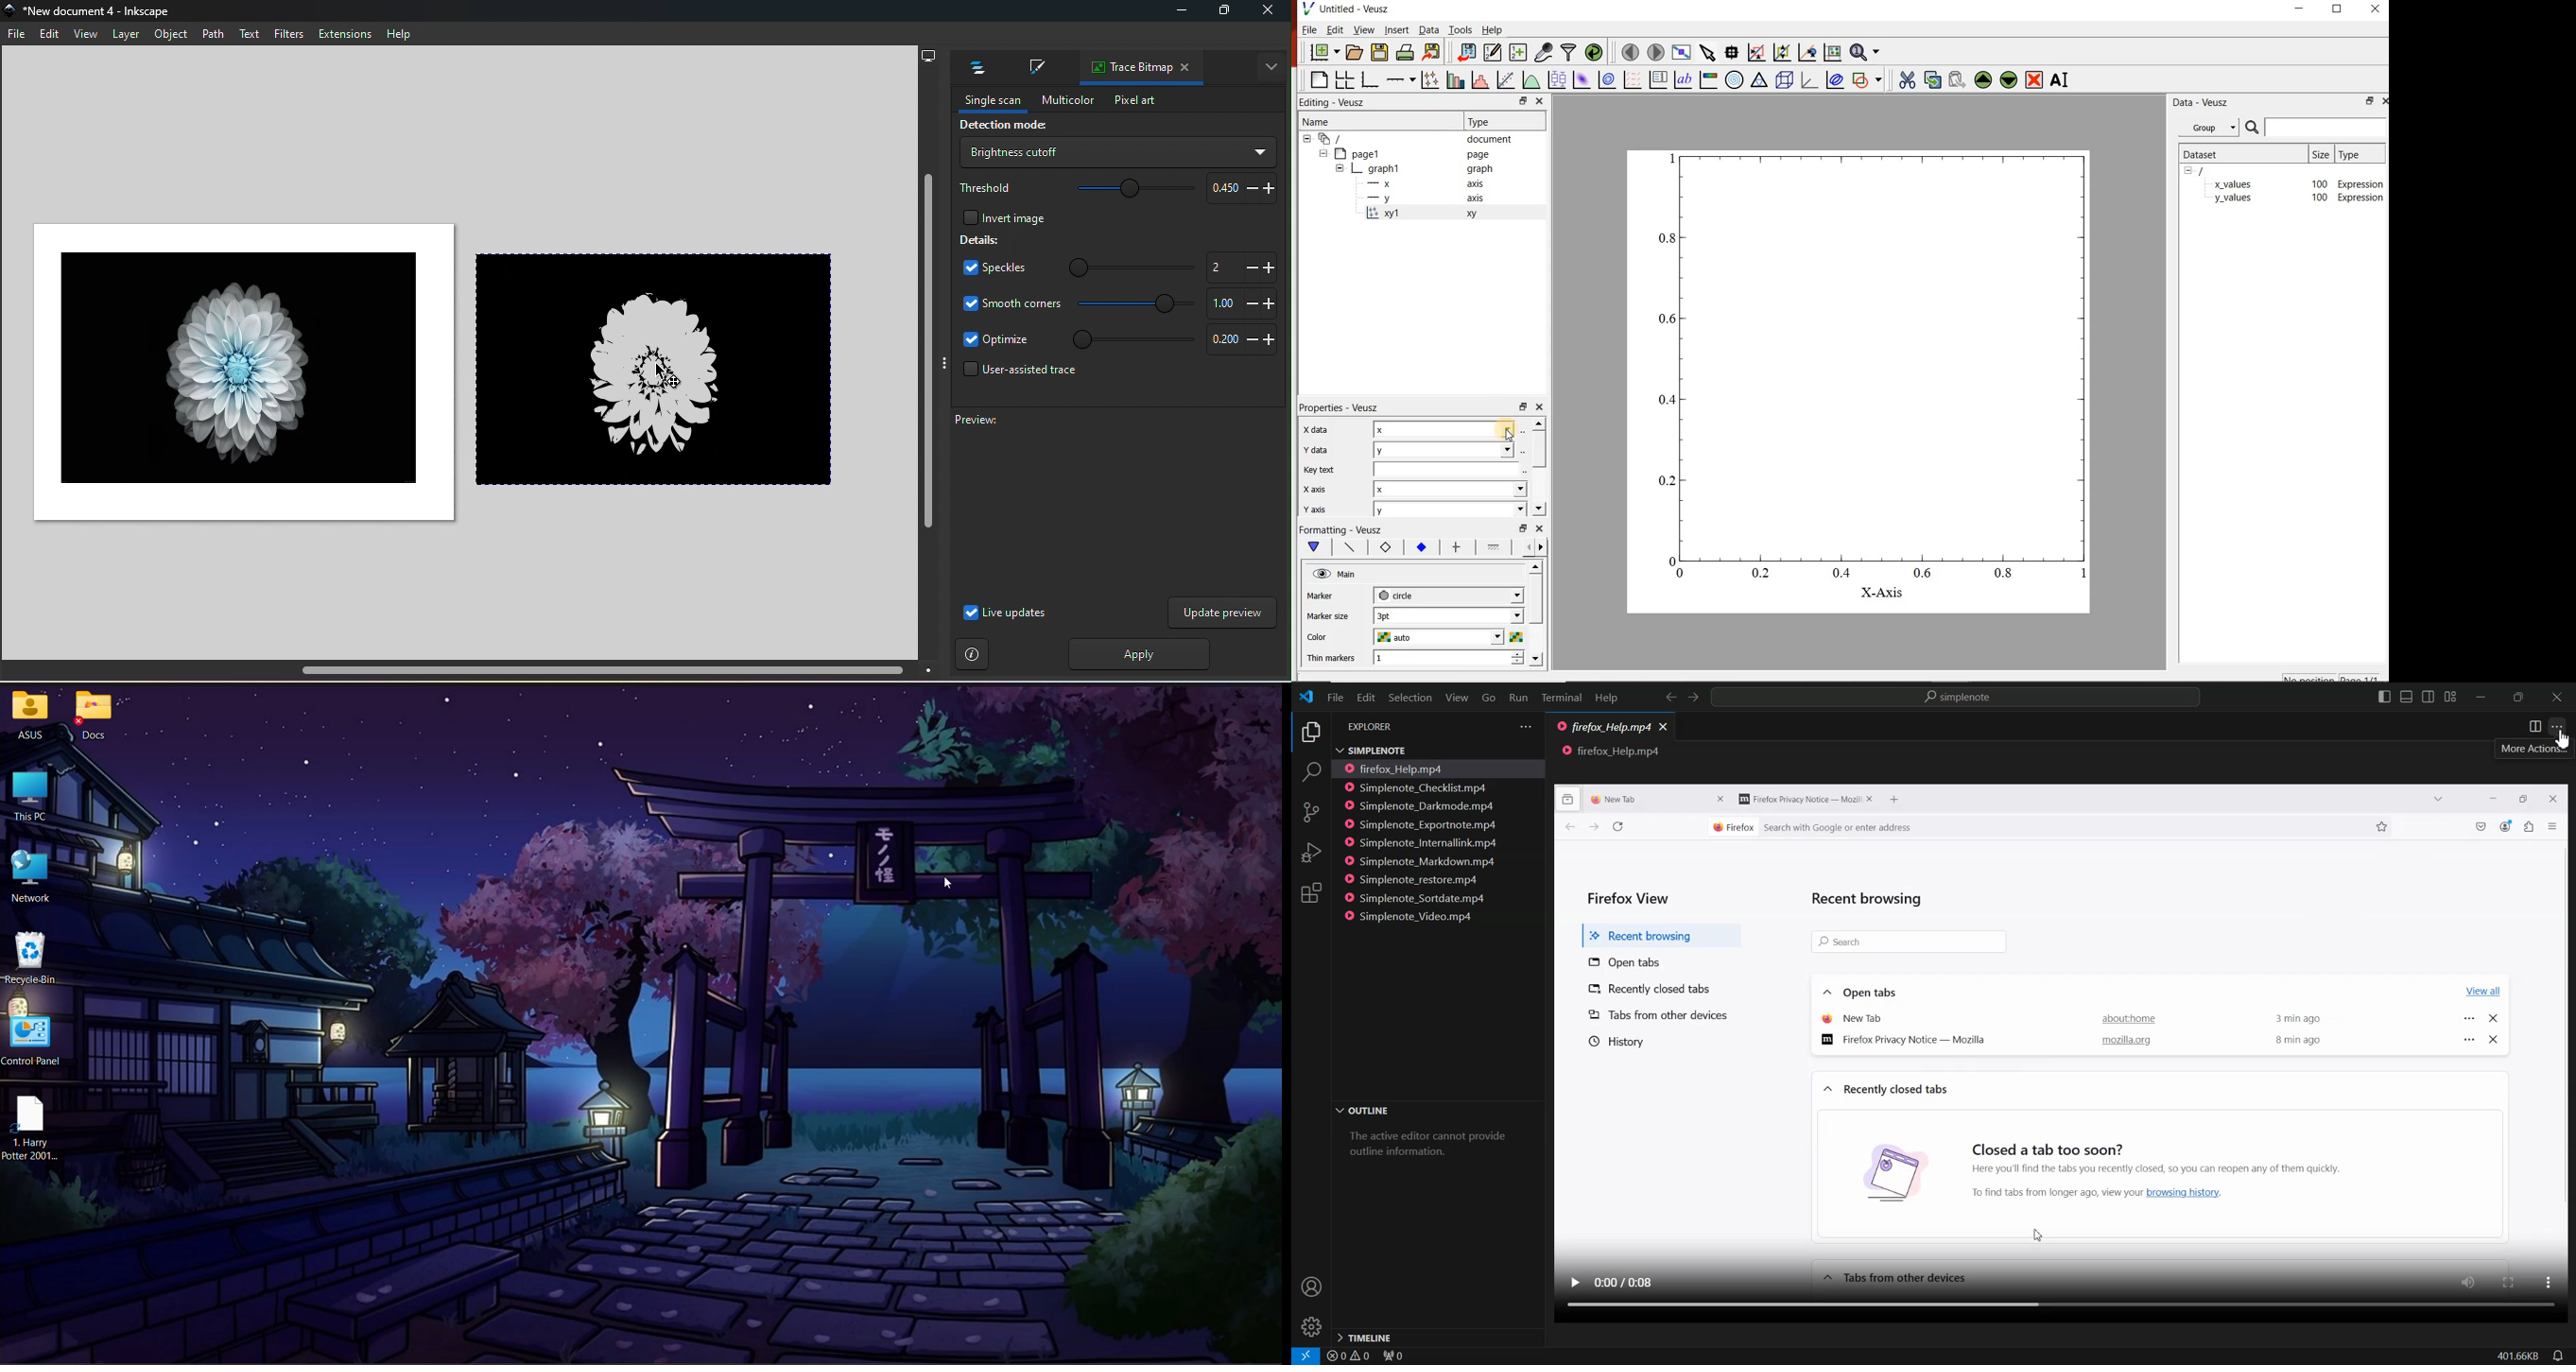 Image resolution: width=2576 pixels, height=1372 pixels. Describe the element at coordinates (1450, 509) in the screenshot. I see `y` at that location.